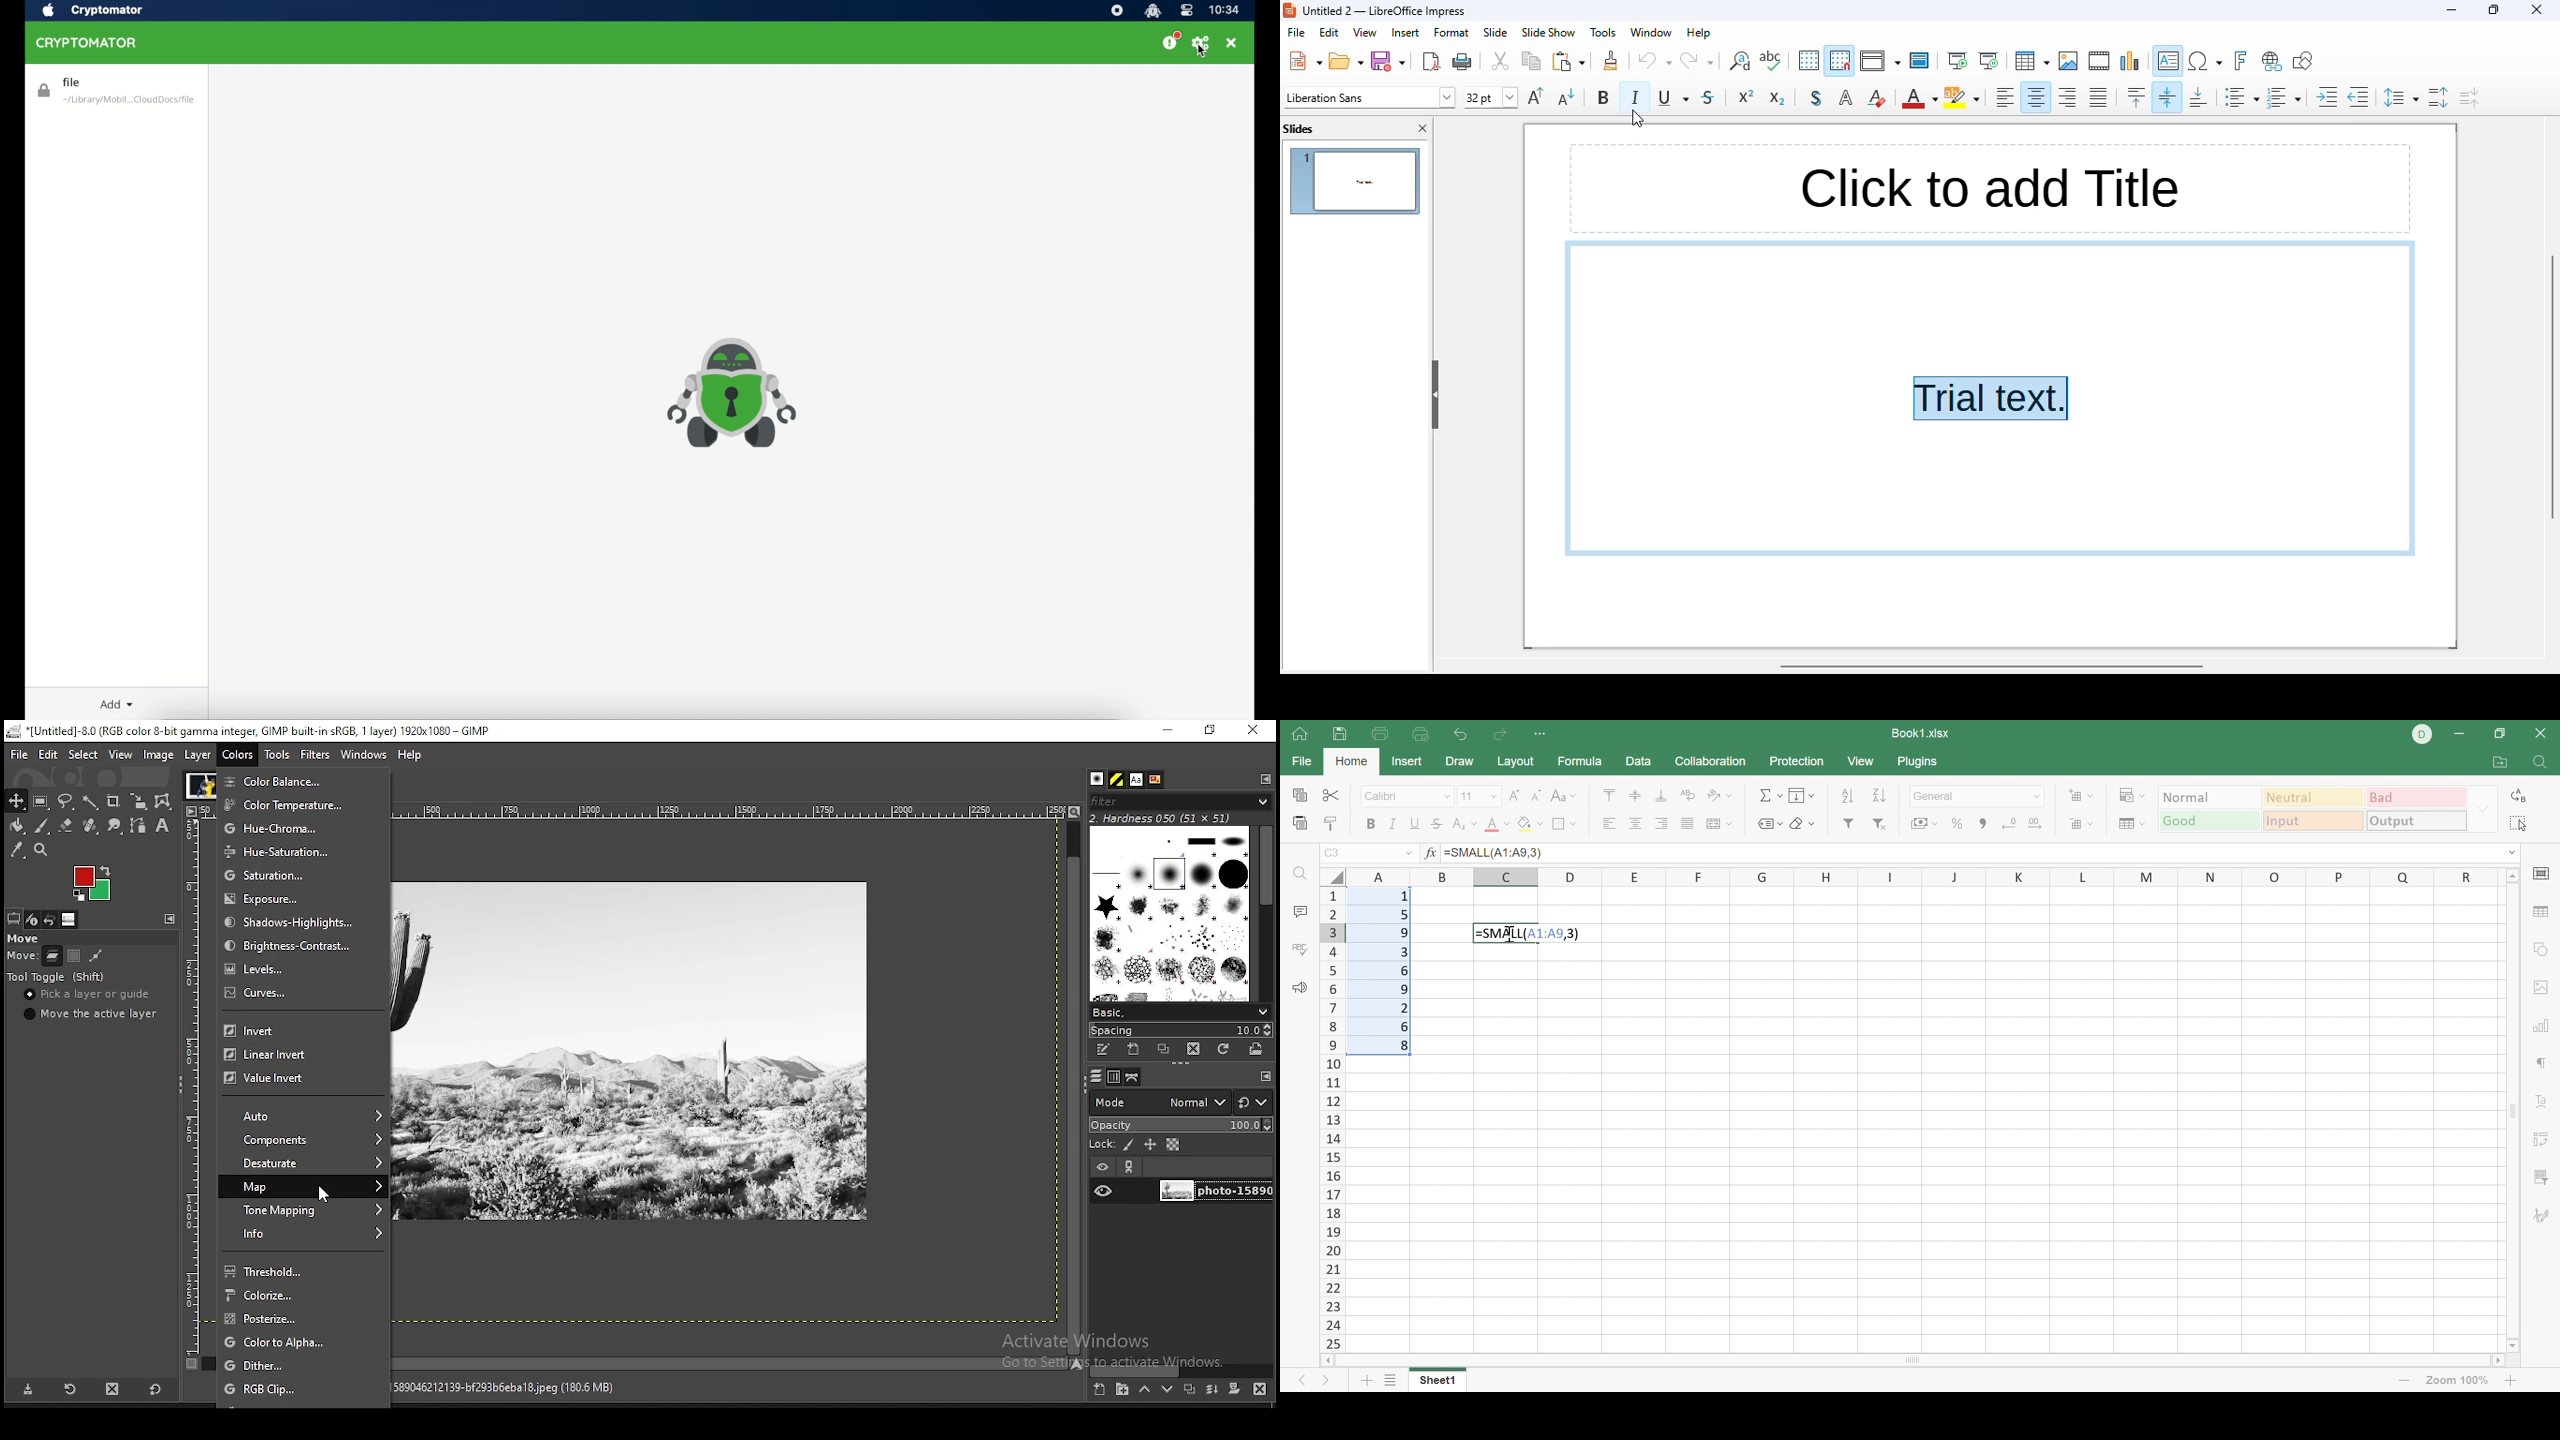 The width and height of the screenshot is (2576, 1456). I want to click on configure this panel, so click(170, 919).